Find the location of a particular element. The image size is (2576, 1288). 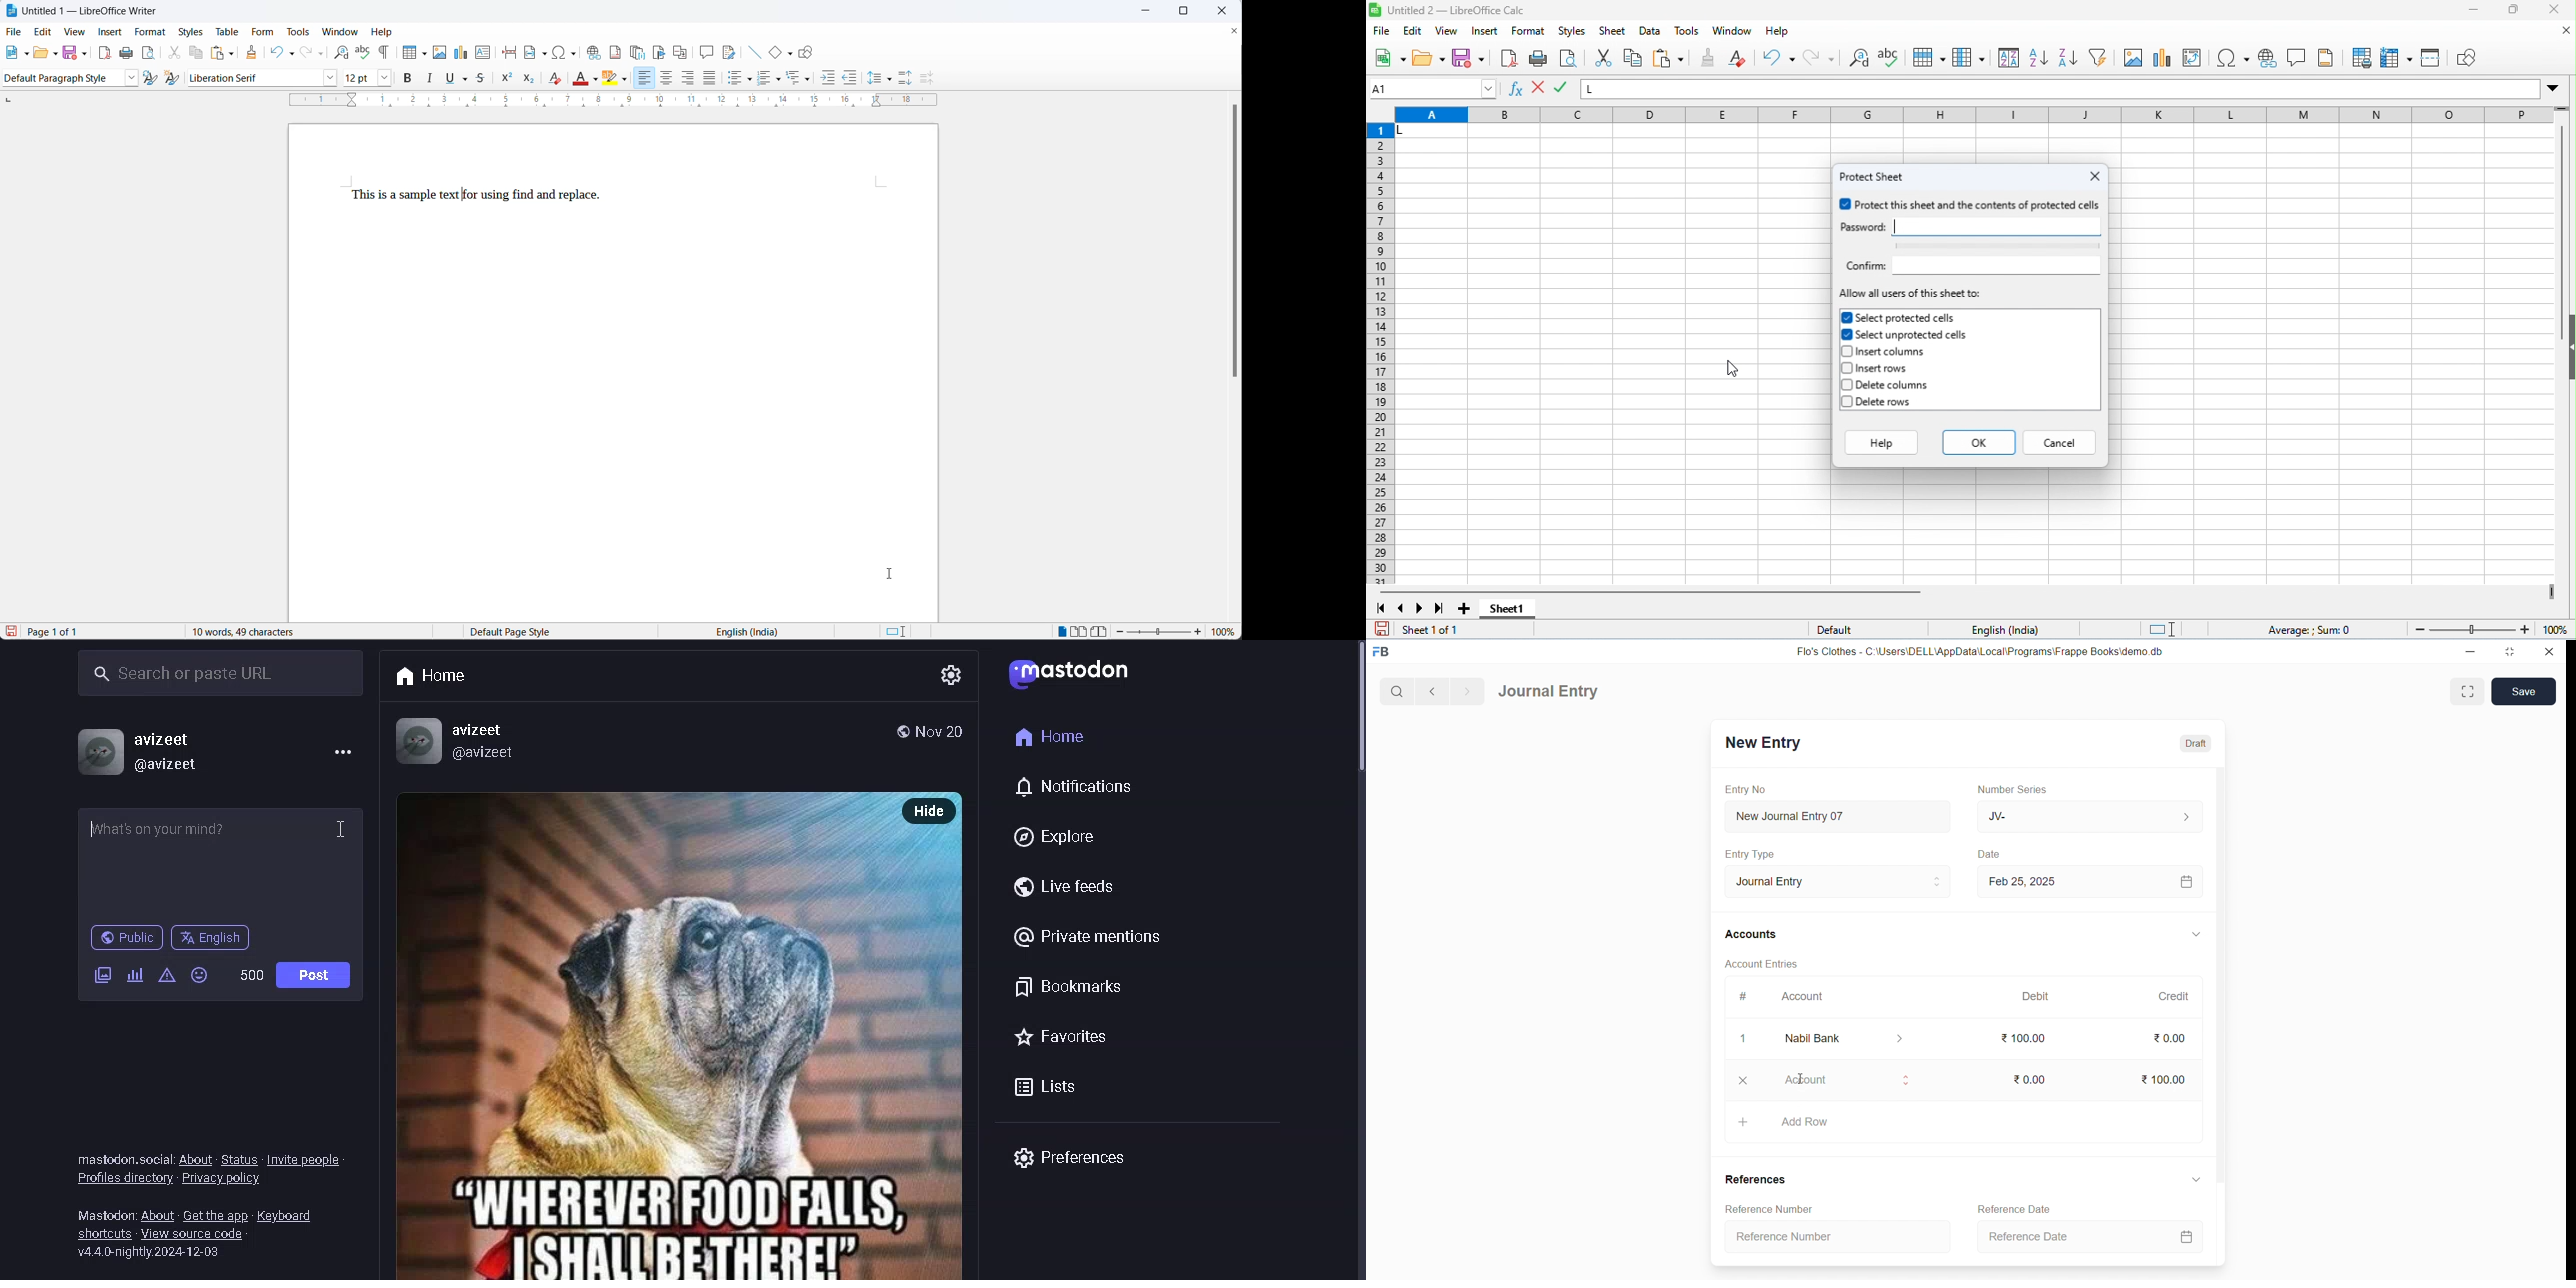

₹ 0.00 is located at coordinates (2032, 1079).